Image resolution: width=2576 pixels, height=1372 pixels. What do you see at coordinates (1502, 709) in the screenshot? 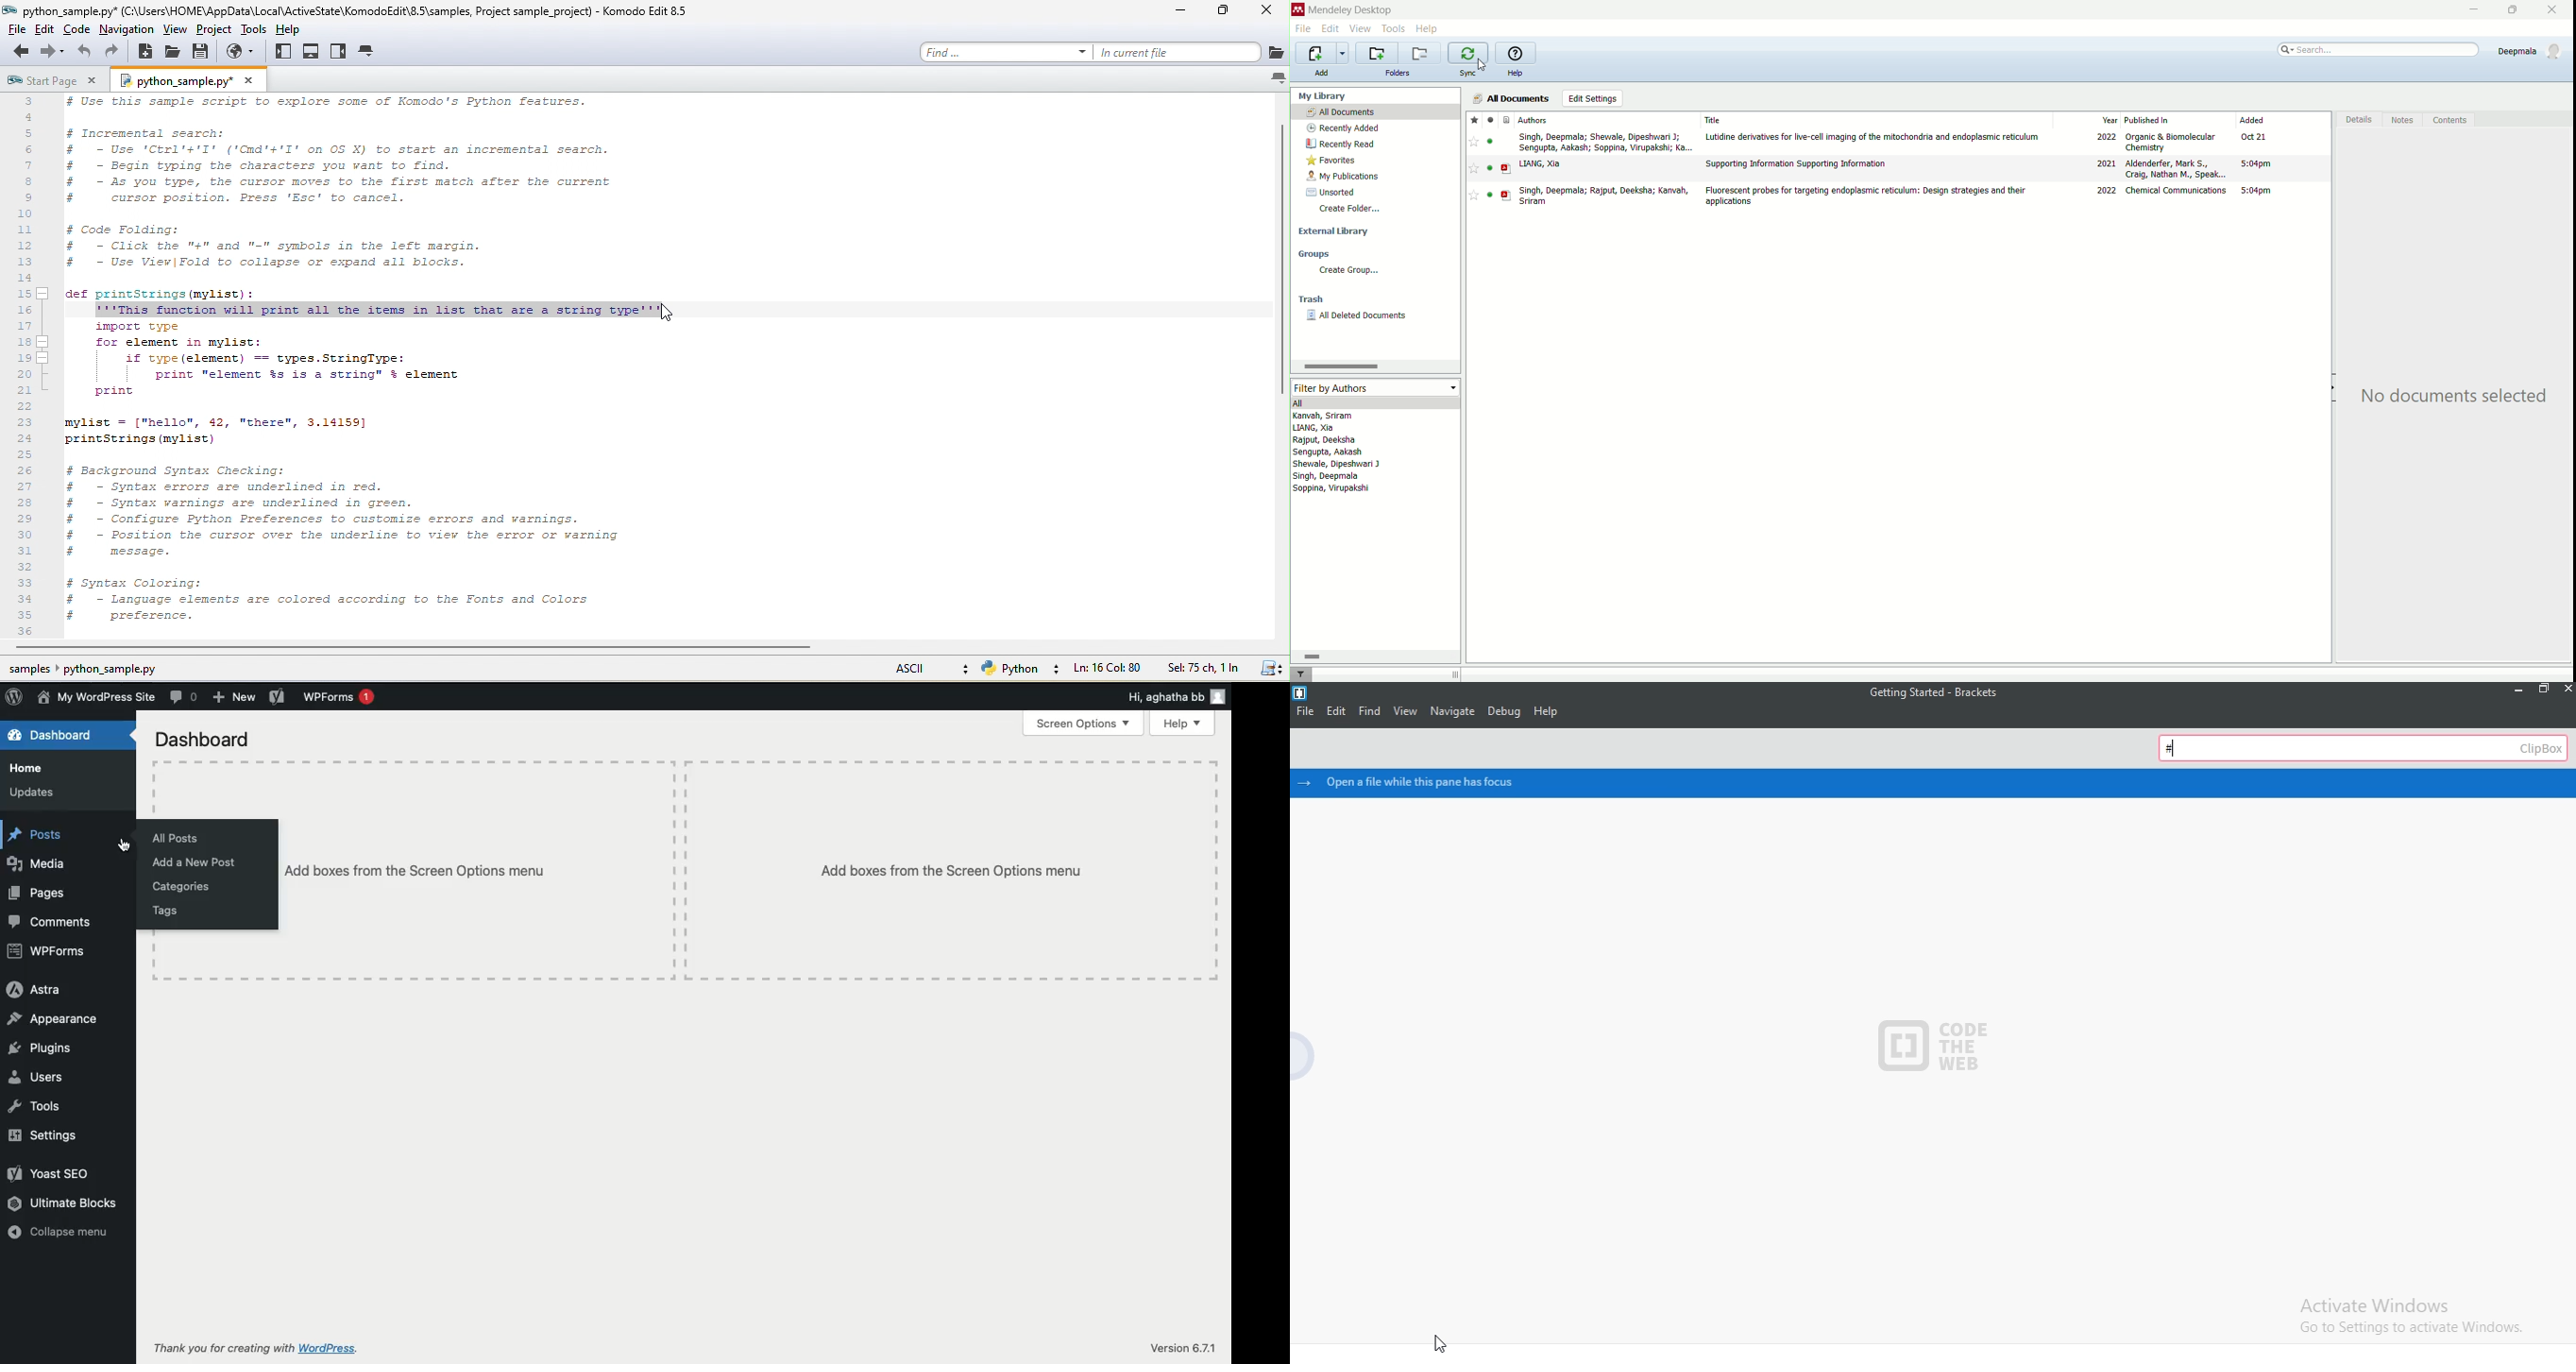
I see `debug` at bounding box center [1502, 709].